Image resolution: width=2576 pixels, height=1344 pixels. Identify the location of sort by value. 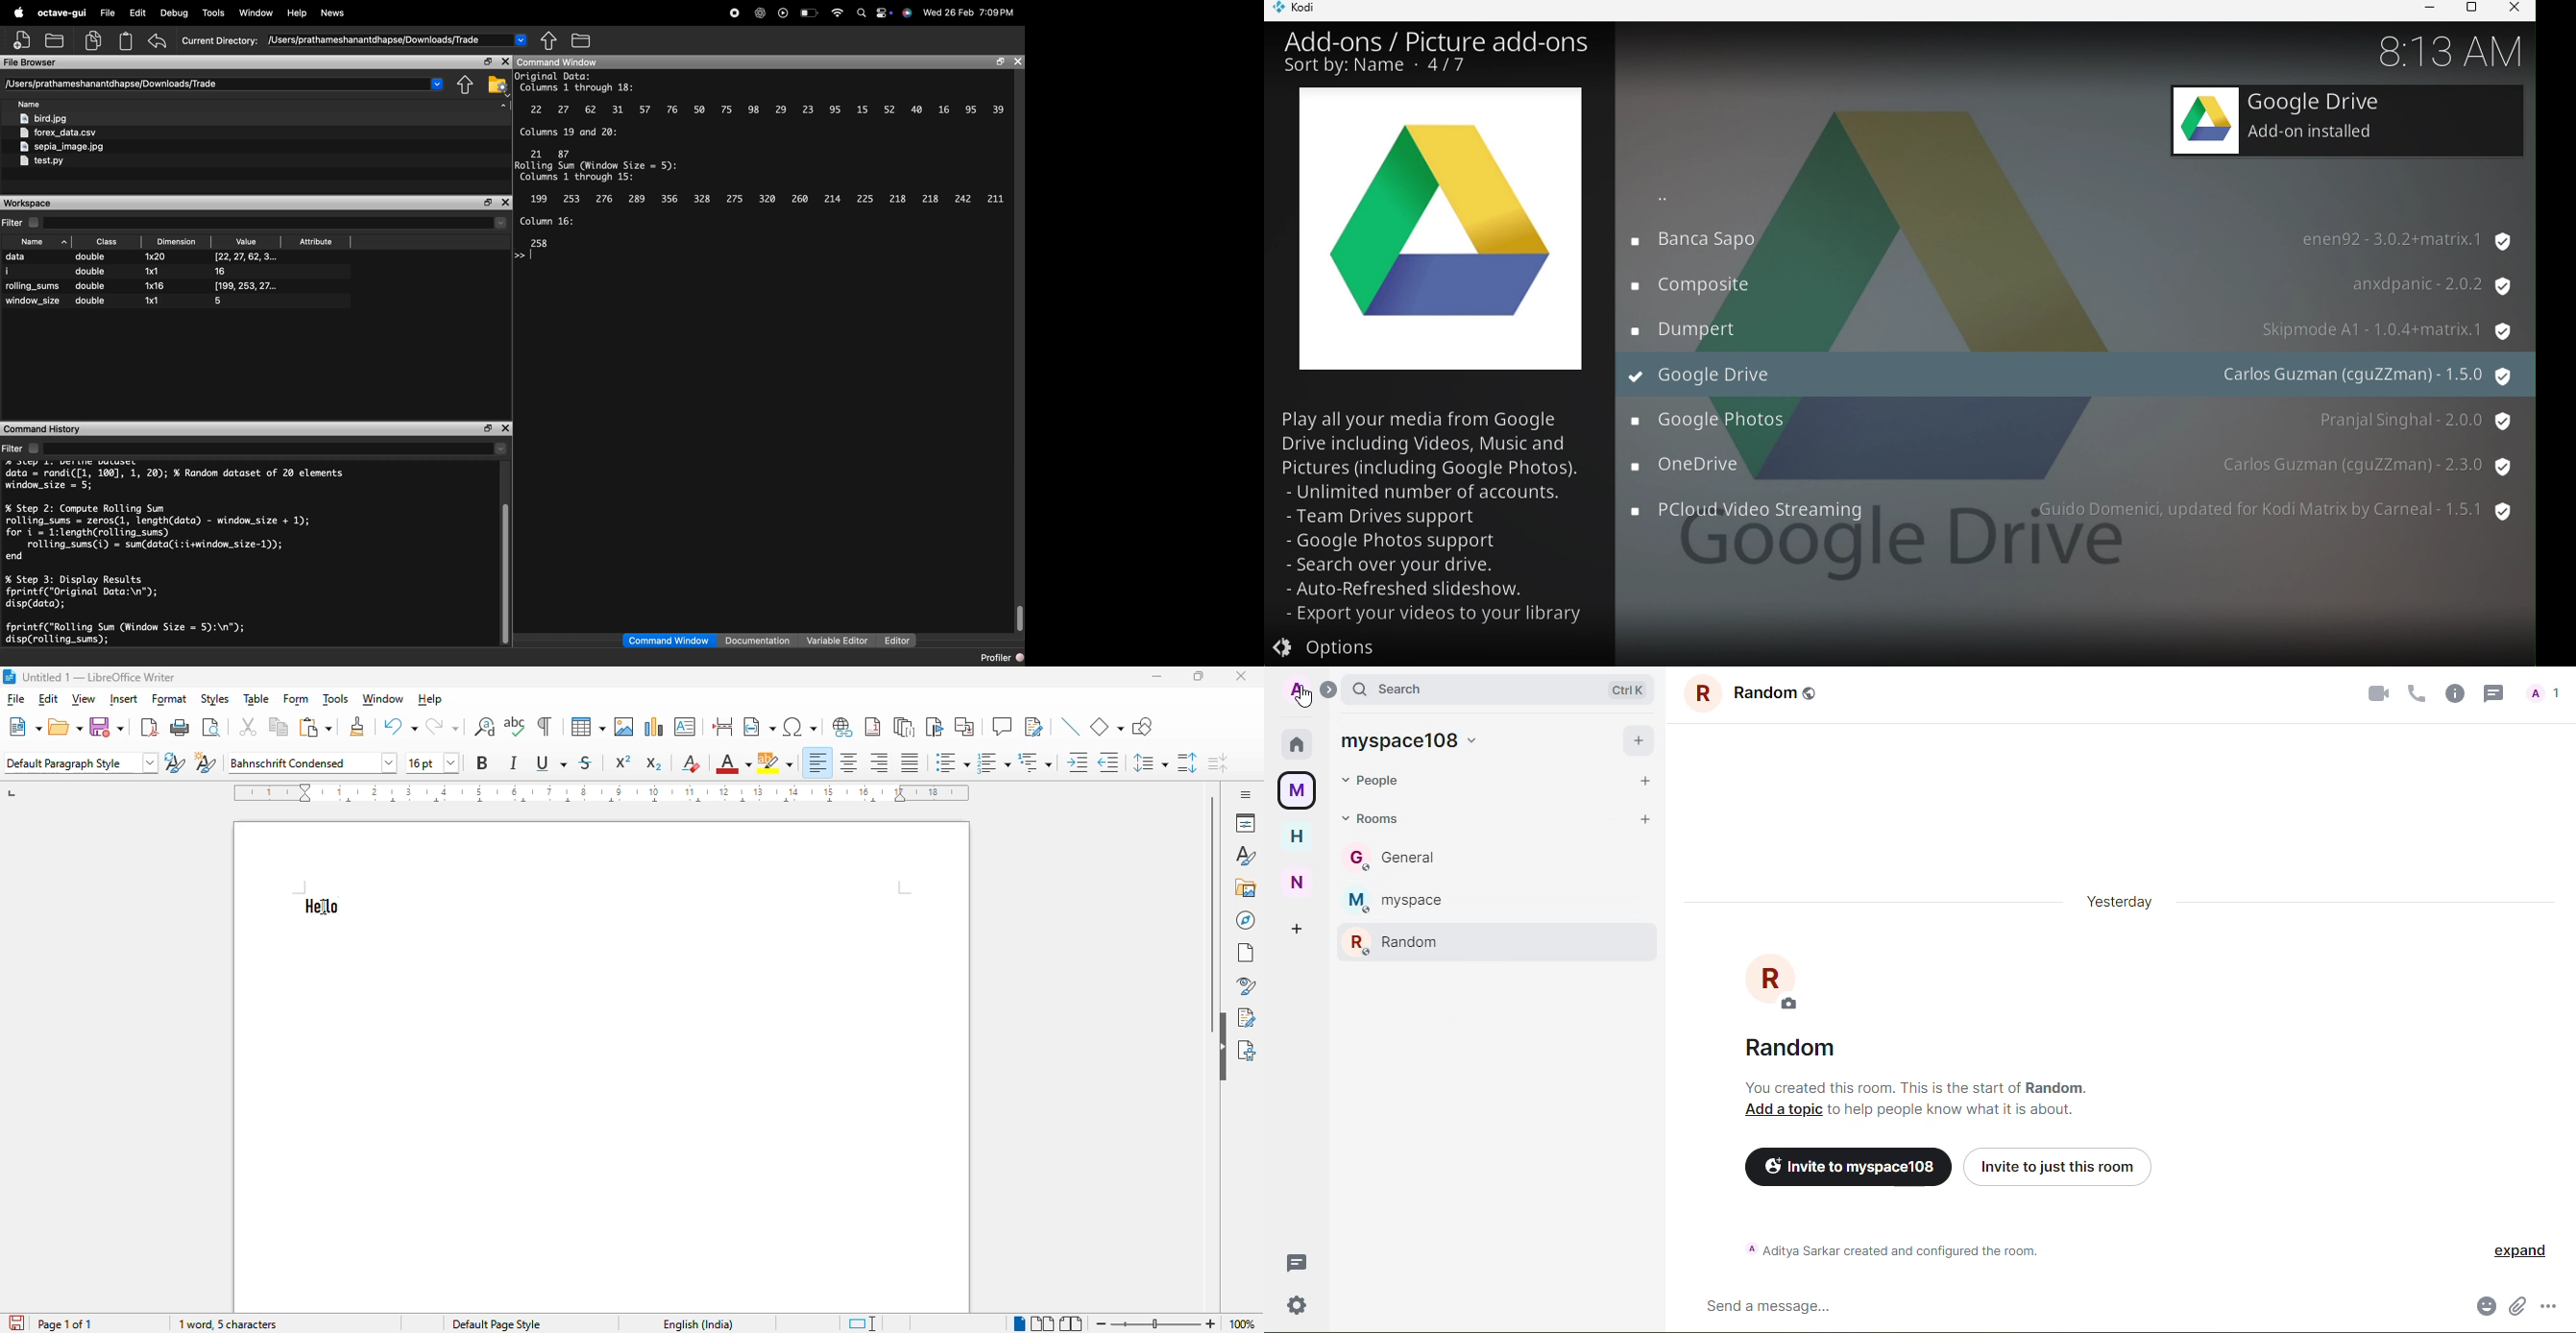
(244, 241).